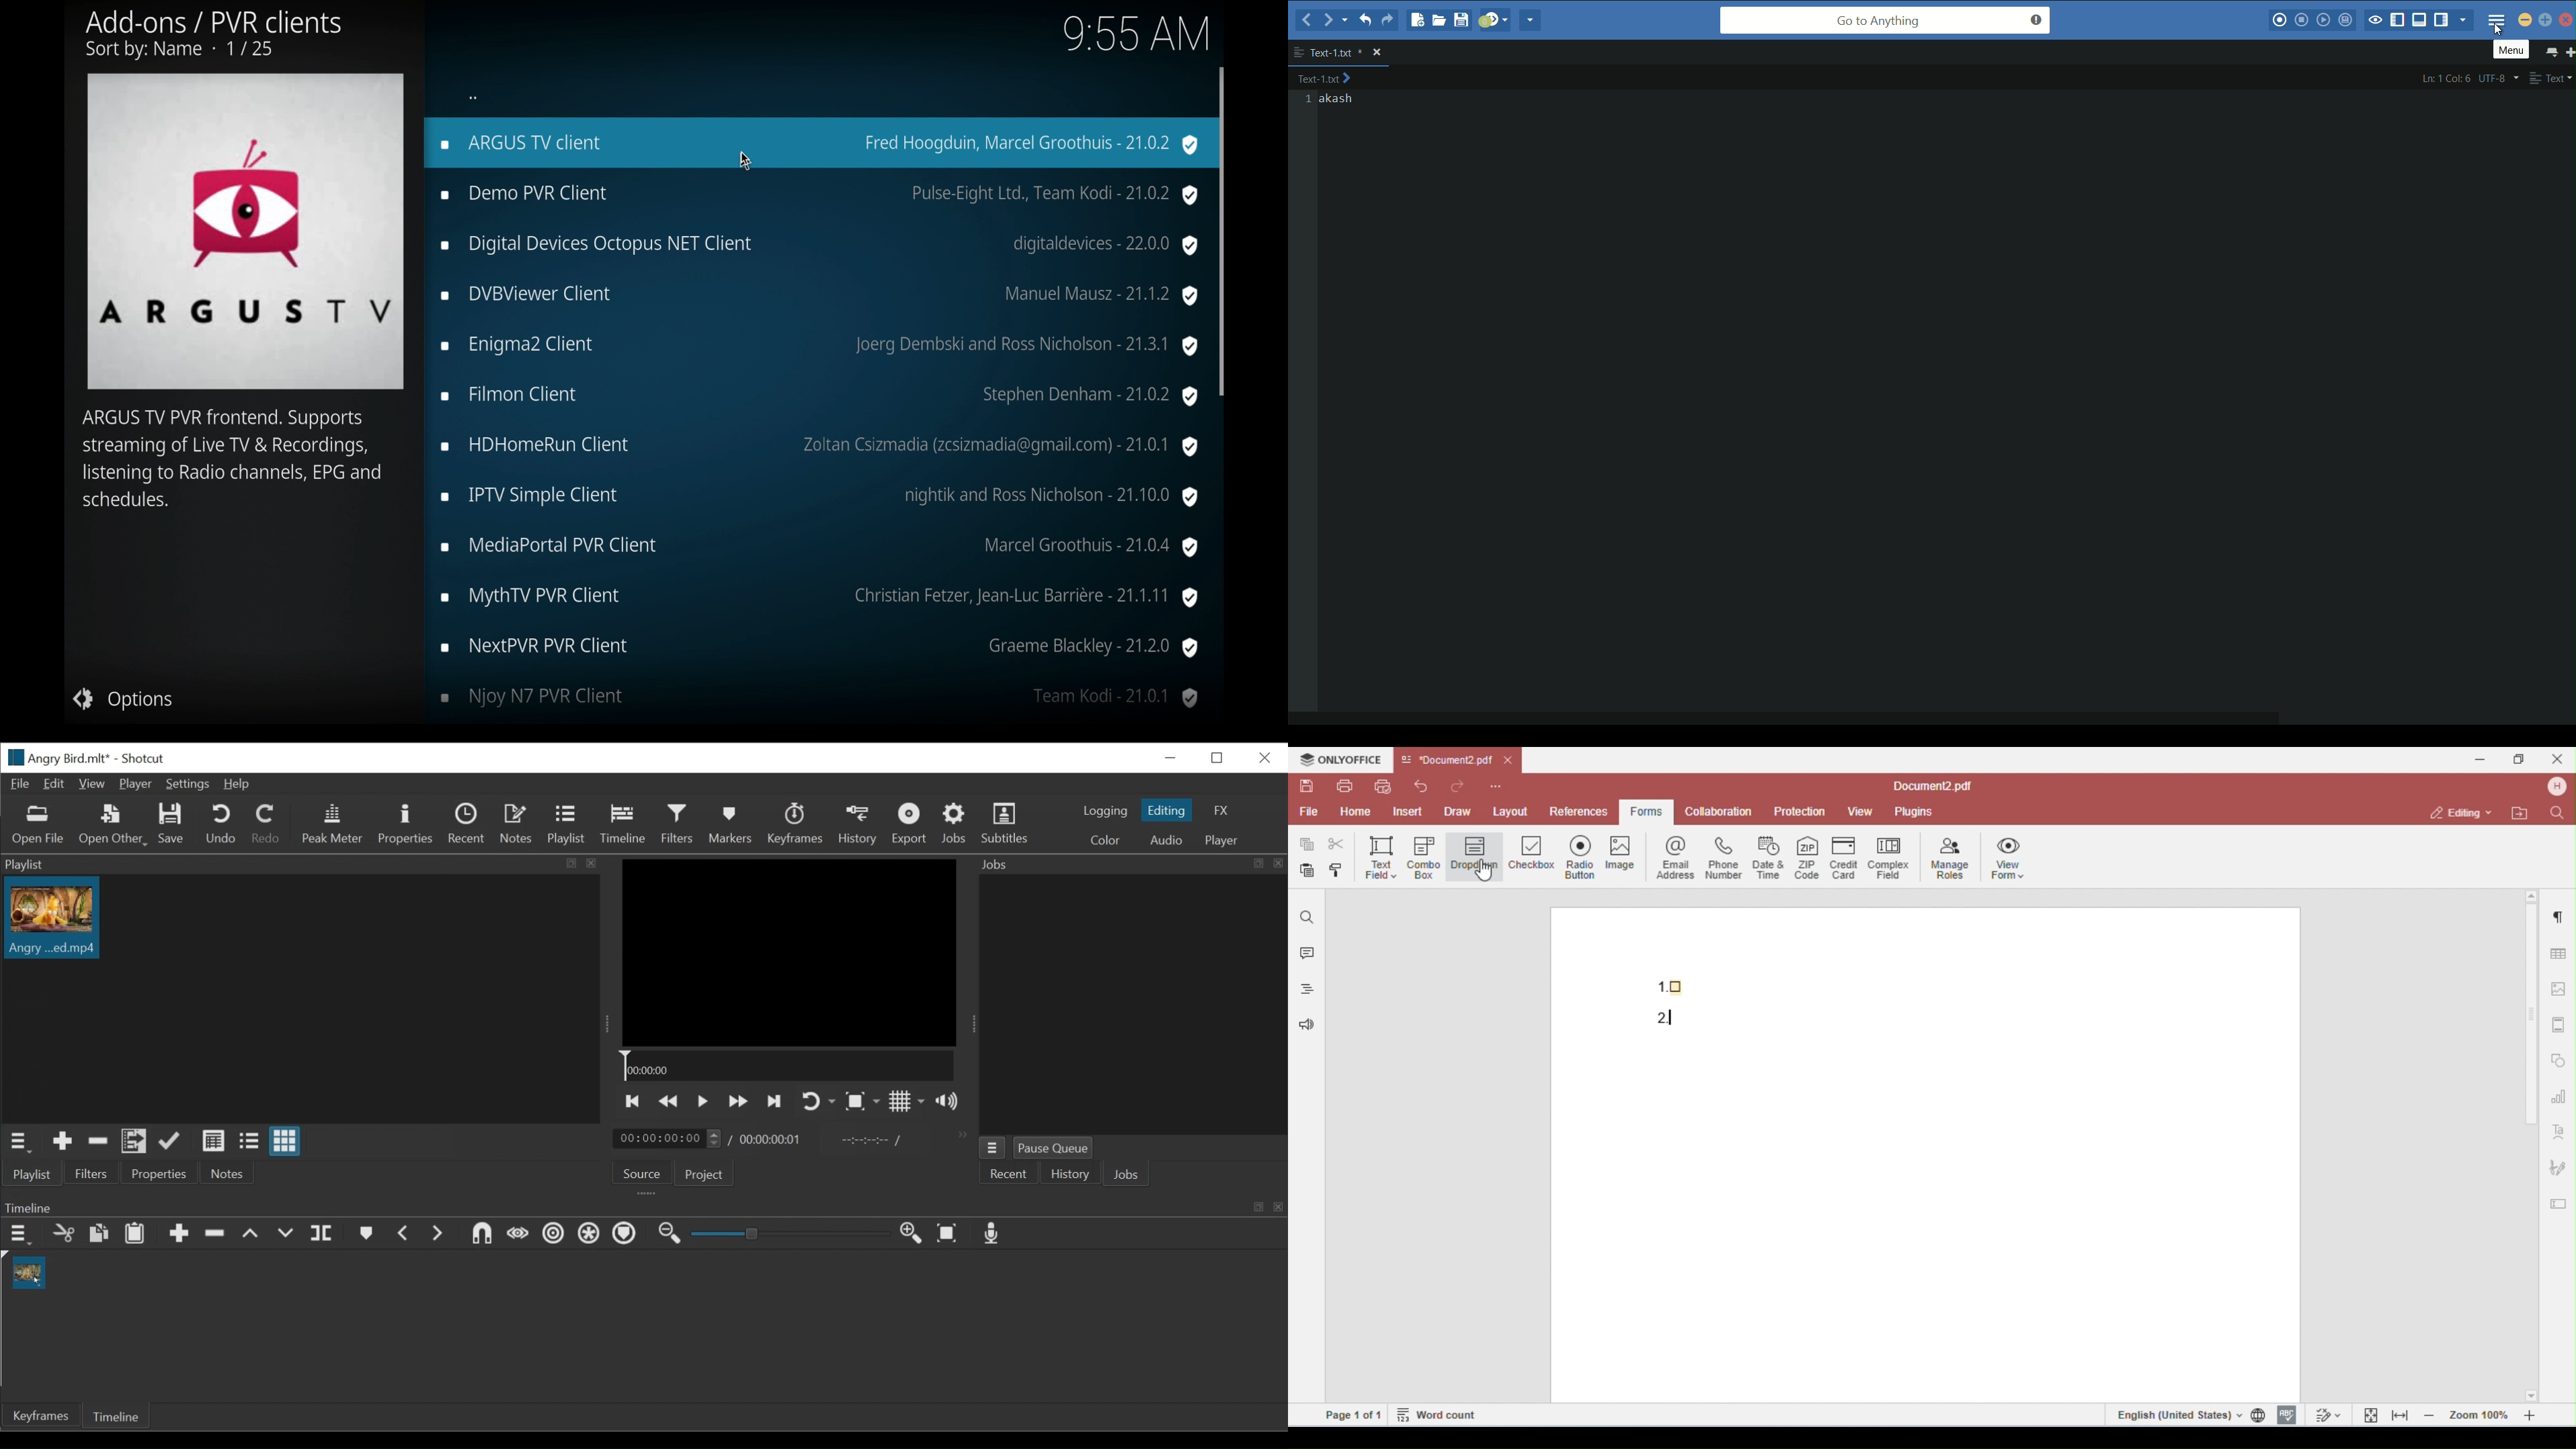 Image resolution: width=2576 pixels, height=1456 pixels. What do you see at coordinates (820, 195) in the screenshot?
I see `demo pvr client` at bounding box center [820, 195].